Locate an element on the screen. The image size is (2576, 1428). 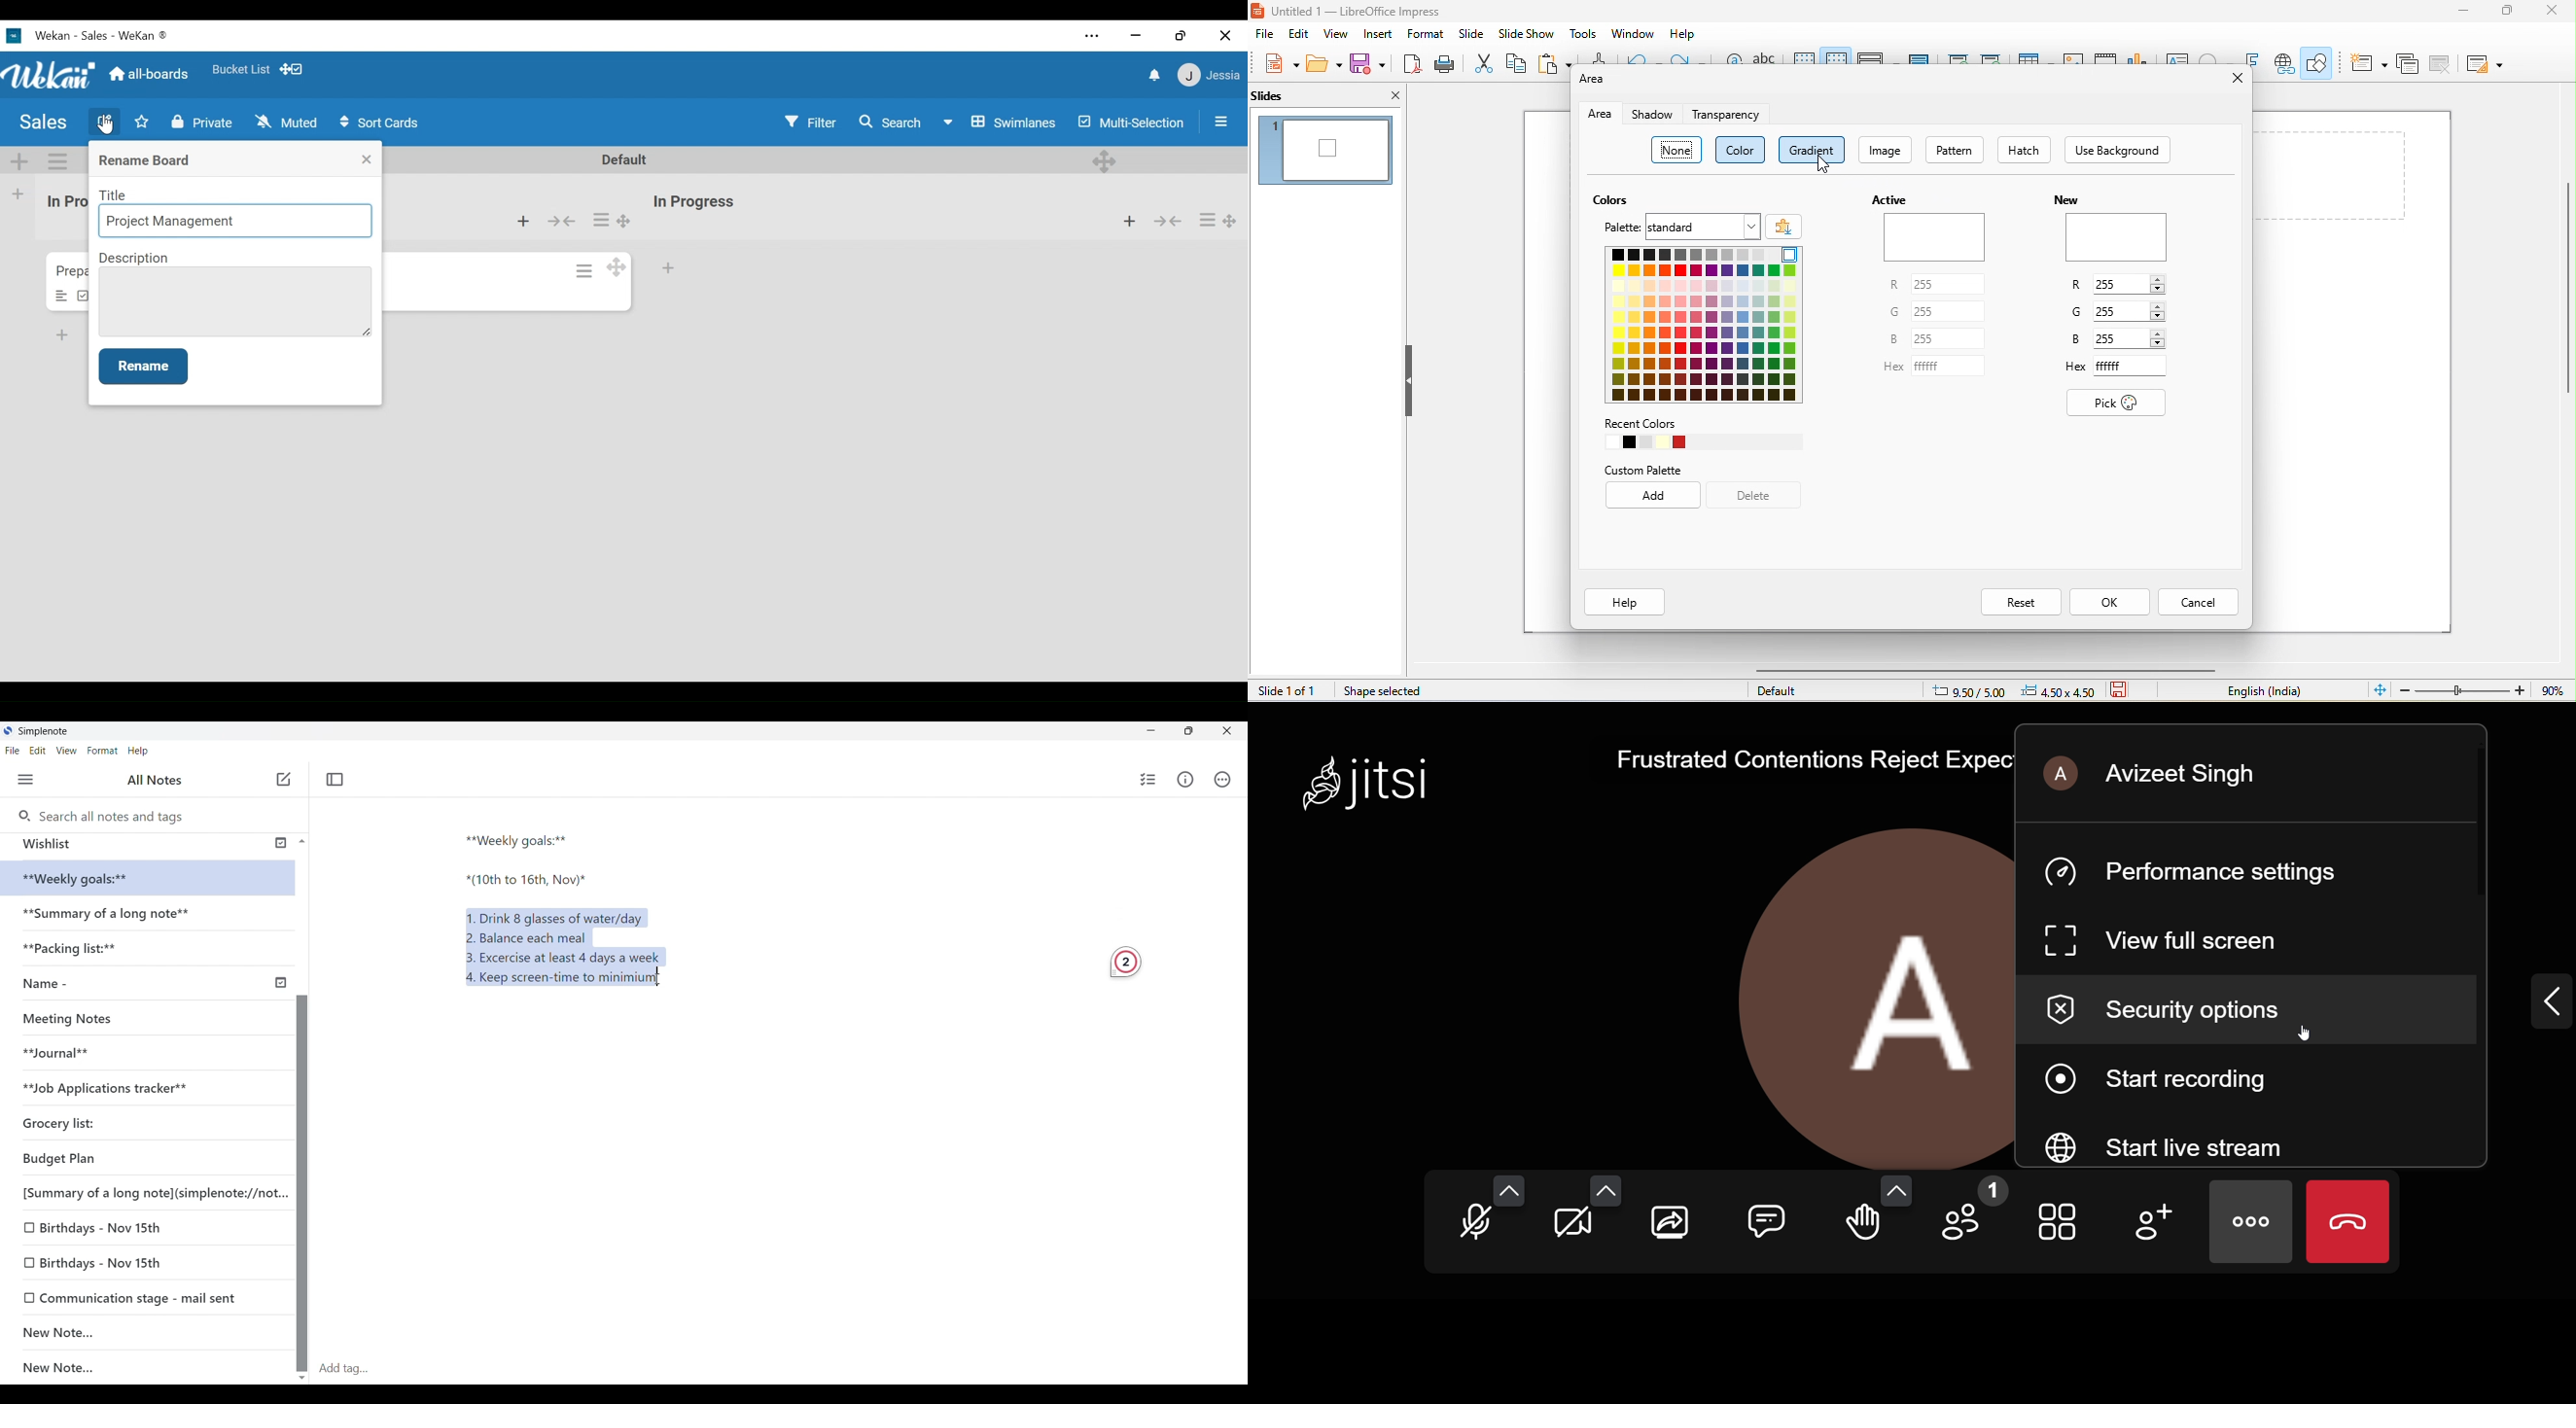
toggle view is located at coordinates (2061, 1221).